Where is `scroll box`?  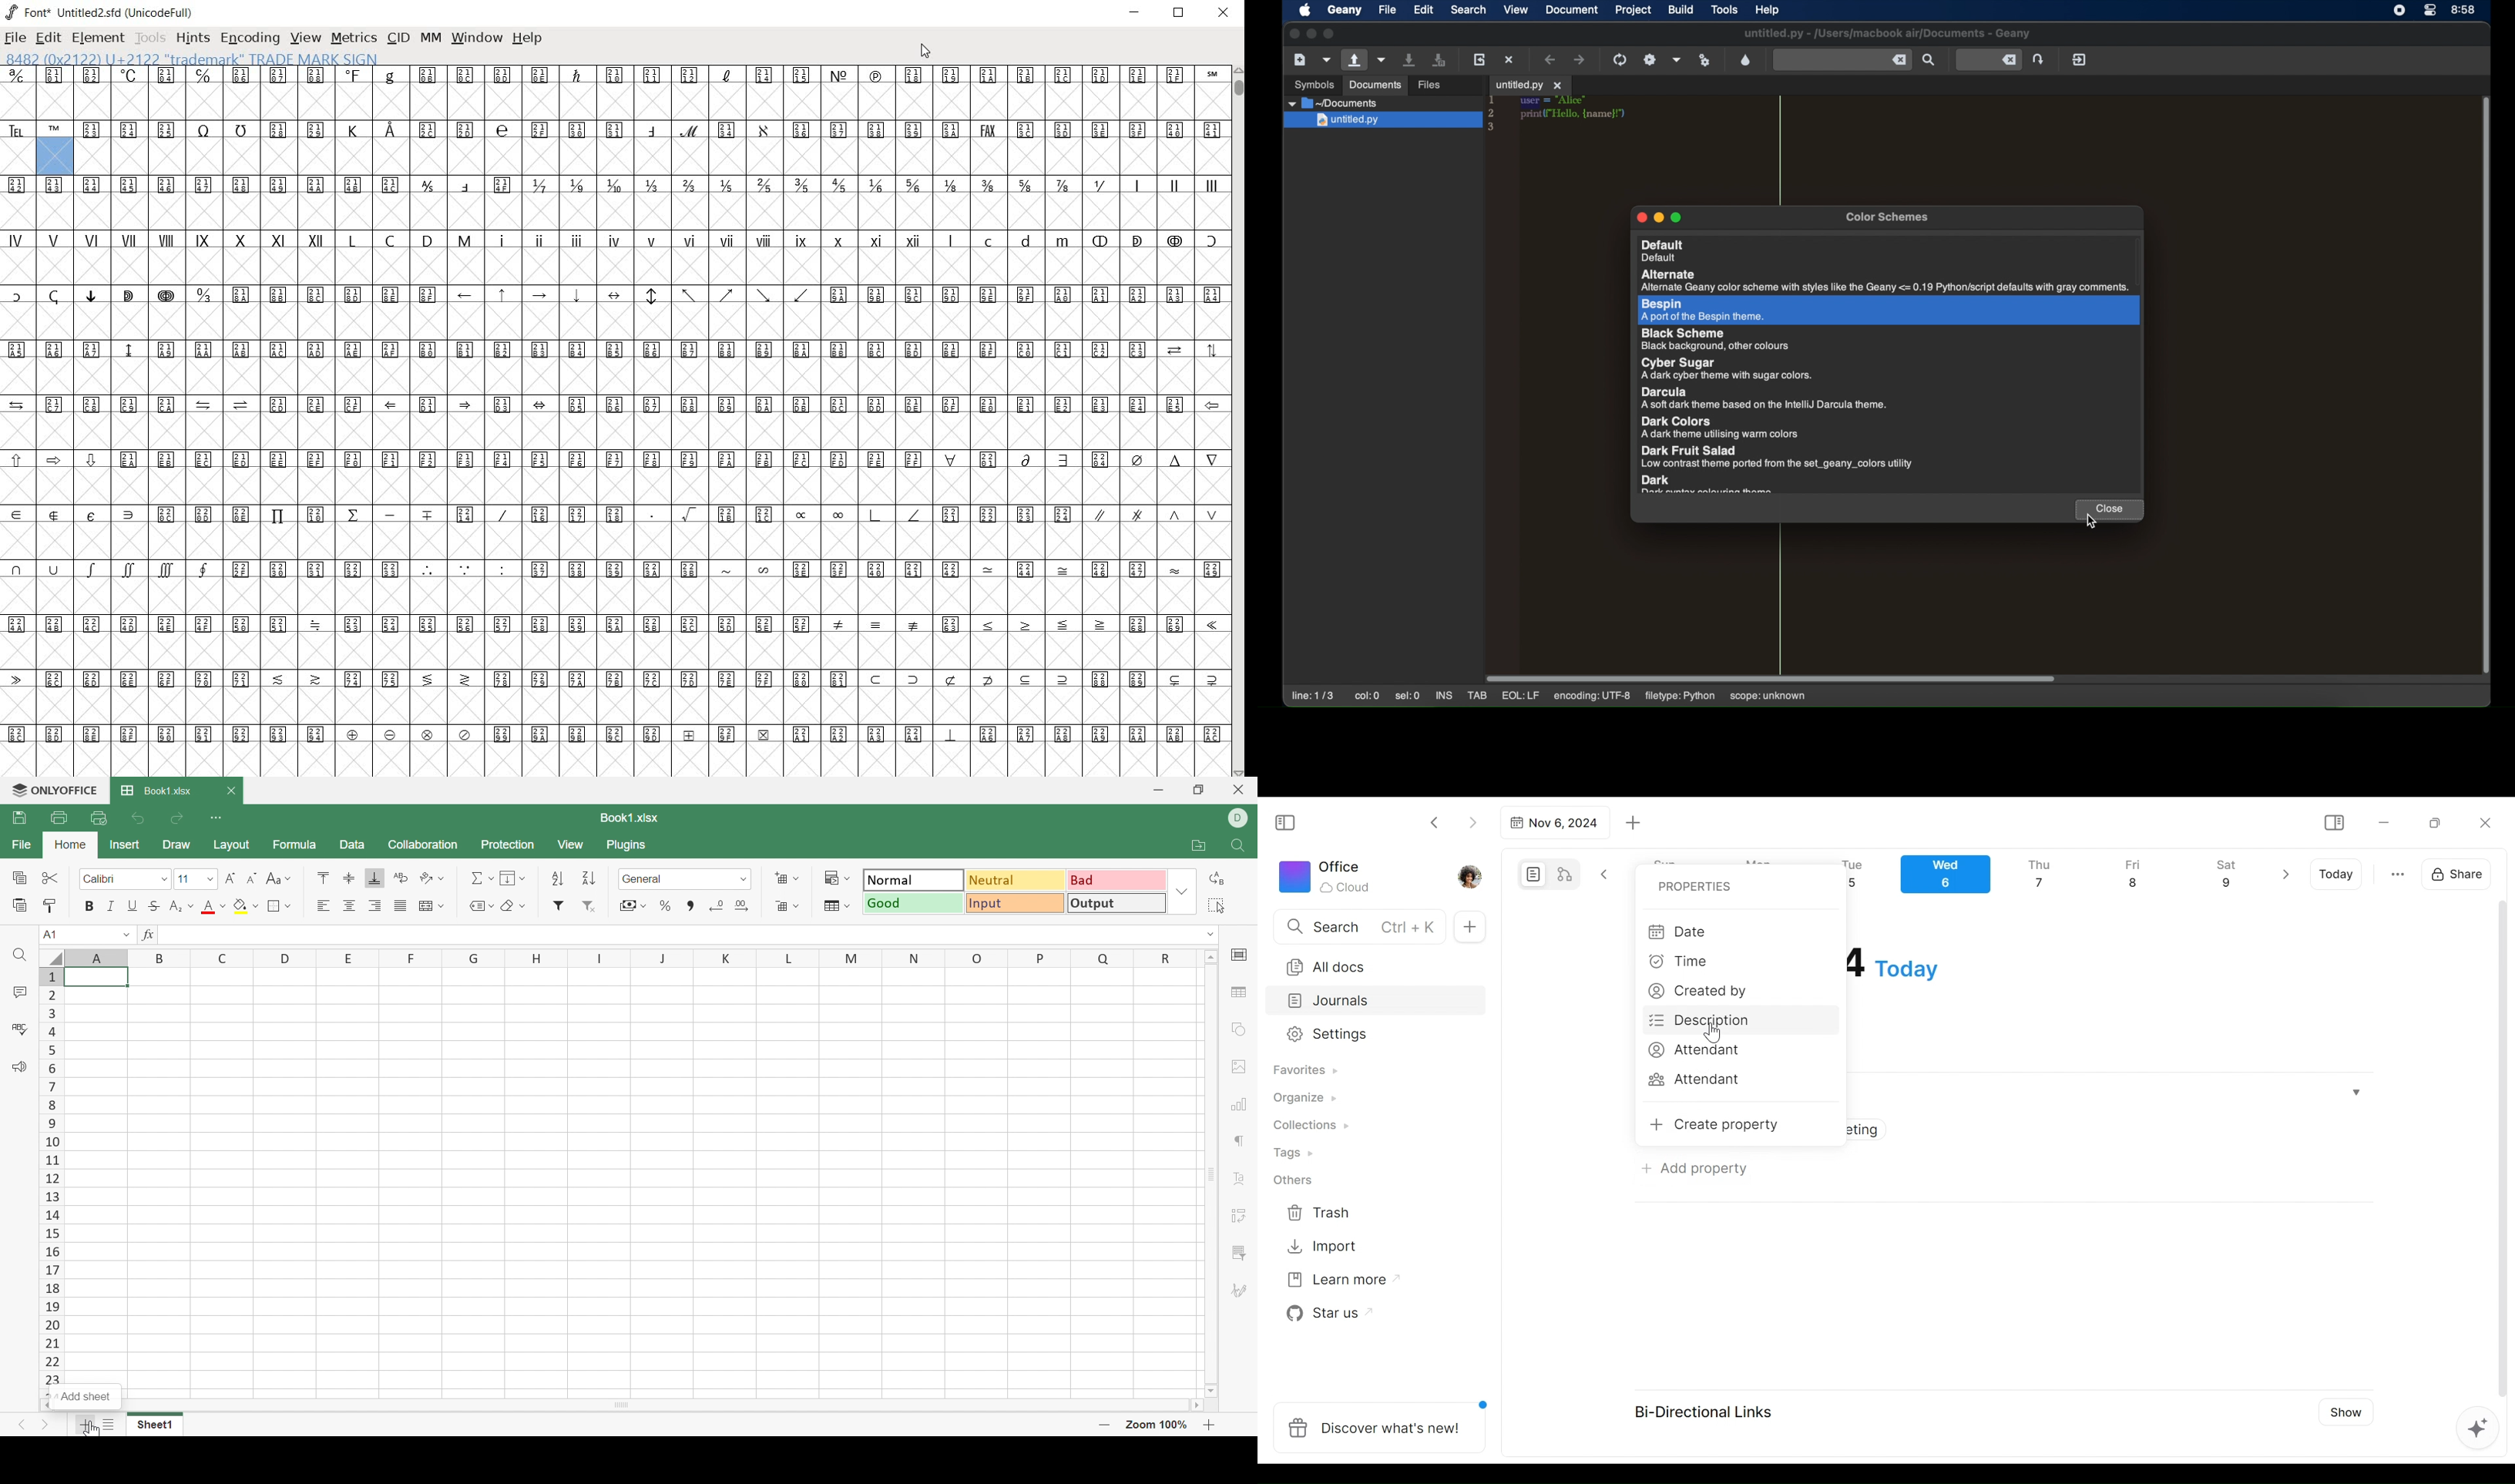
scroll box is located at coordinates (1771, 679).